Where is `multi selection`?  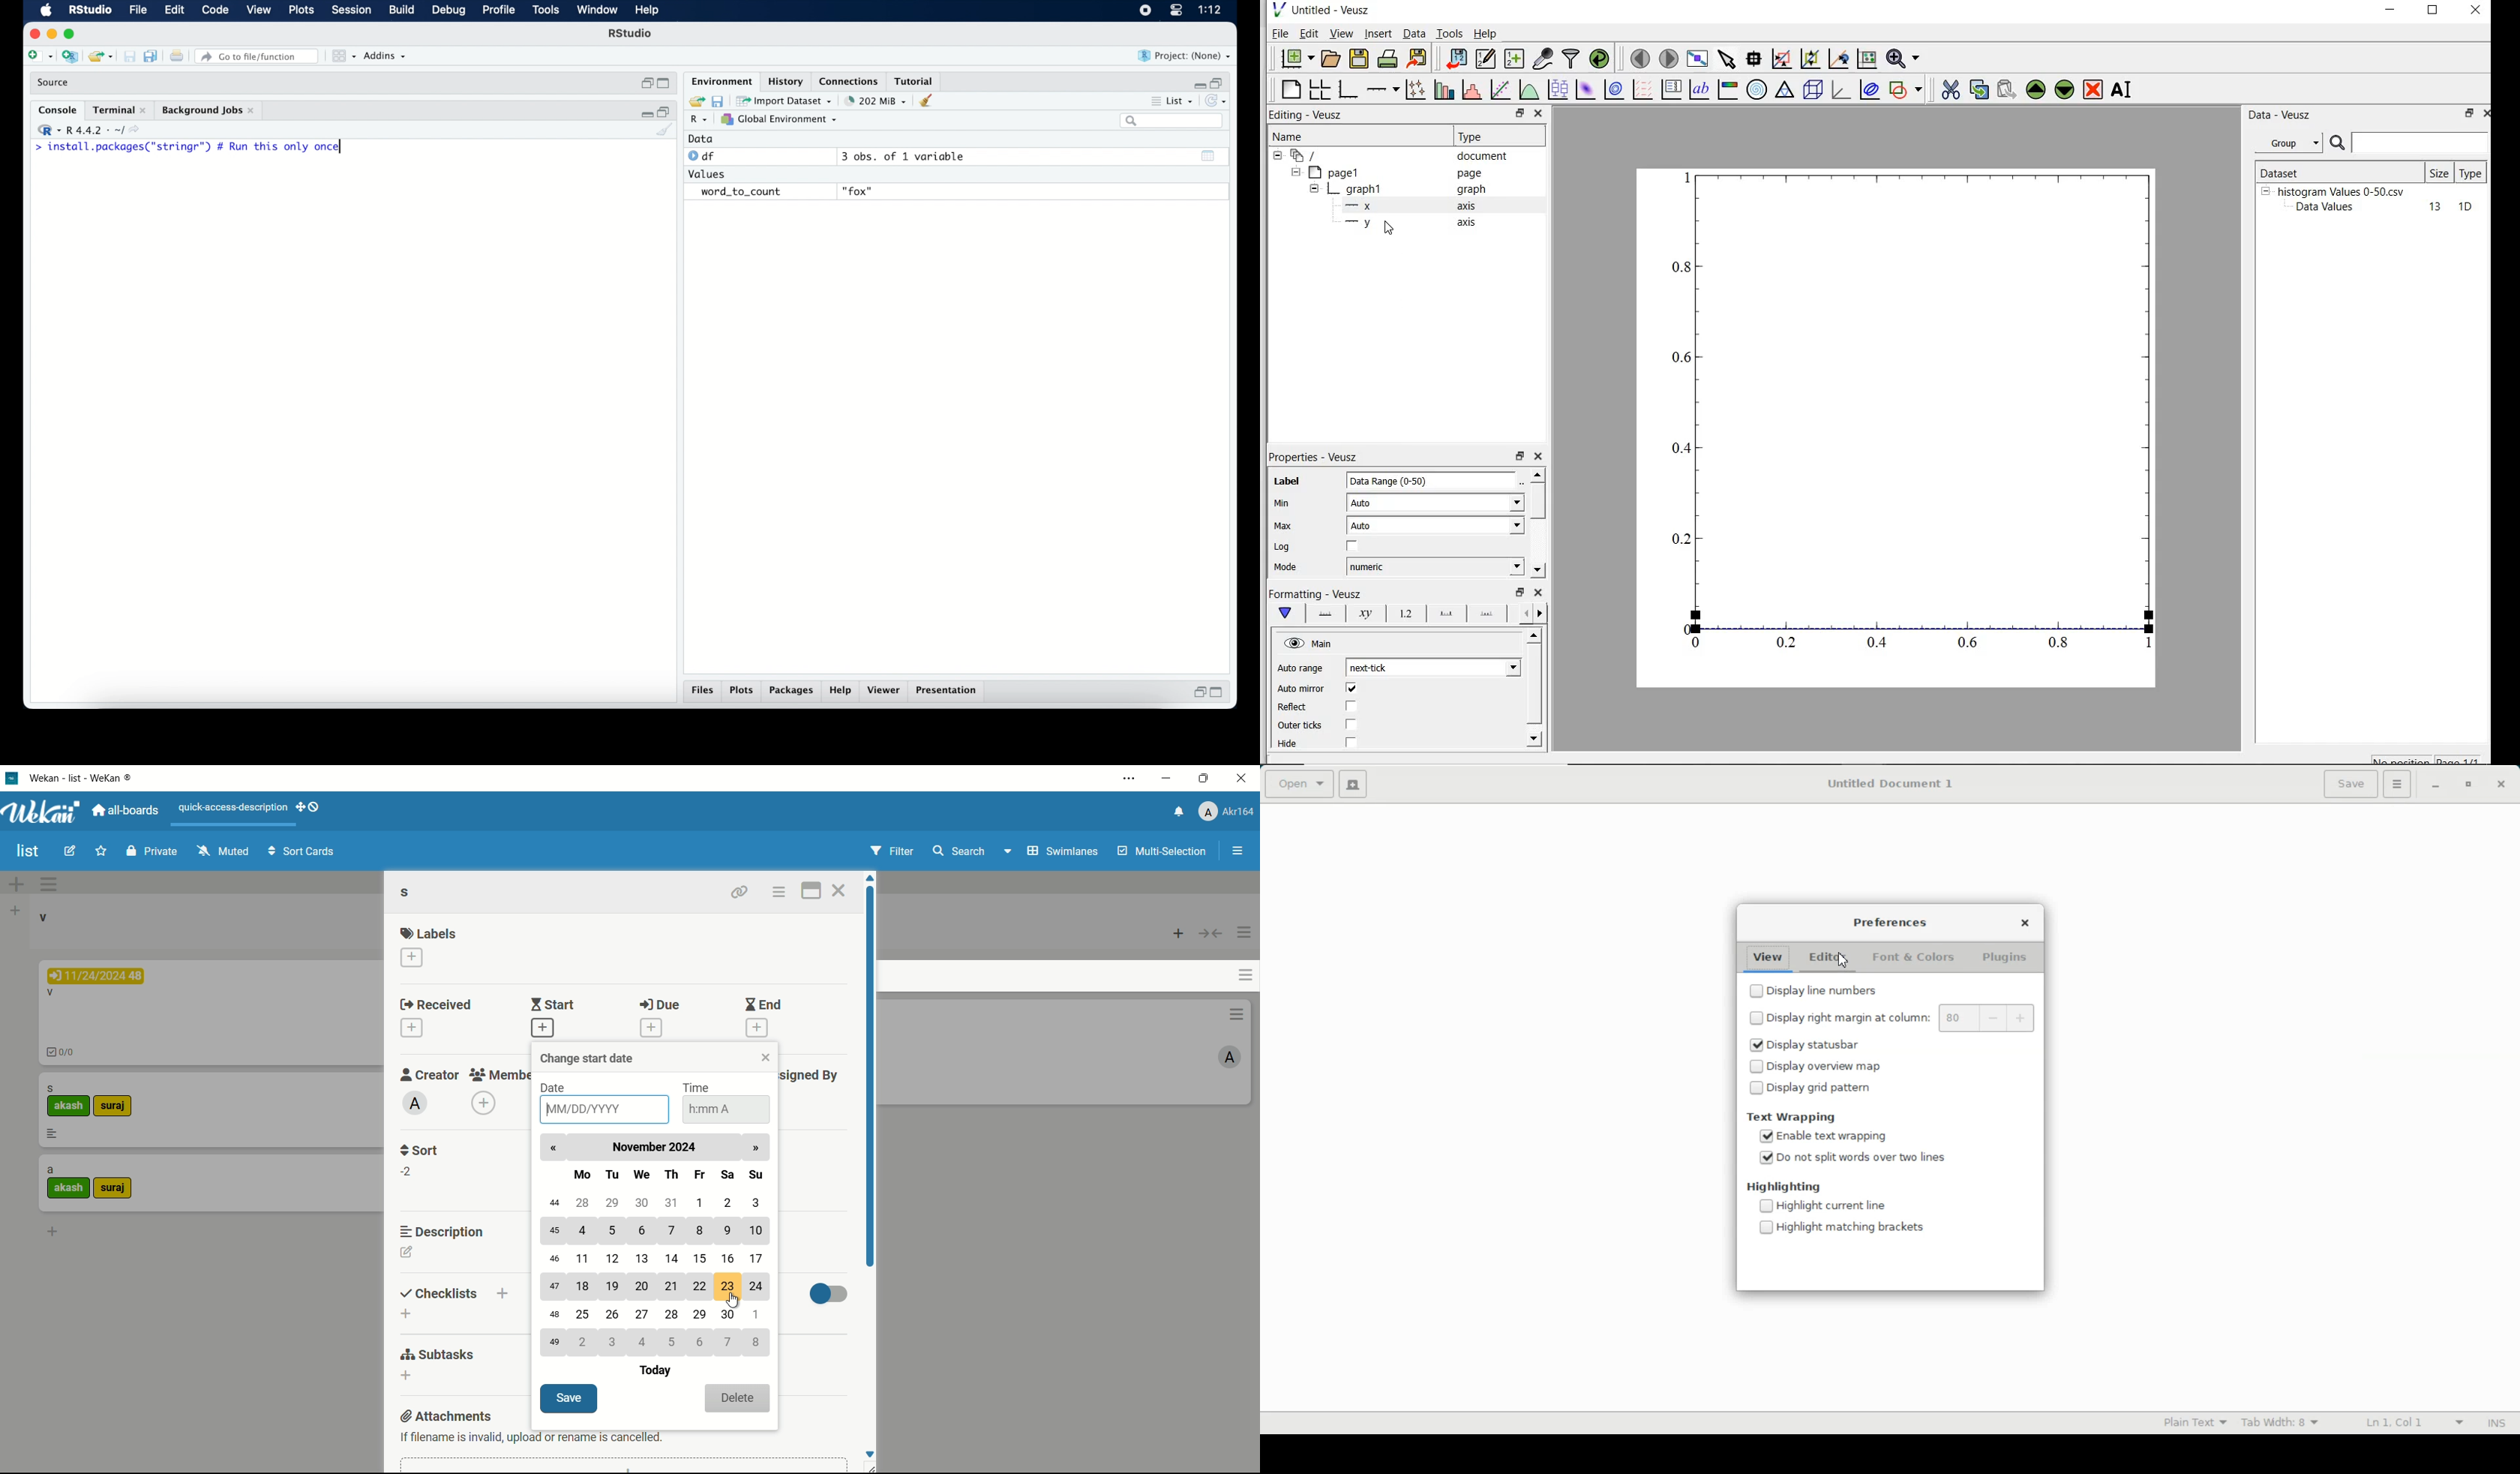
multi selection is located at coordinates (1164, 852).